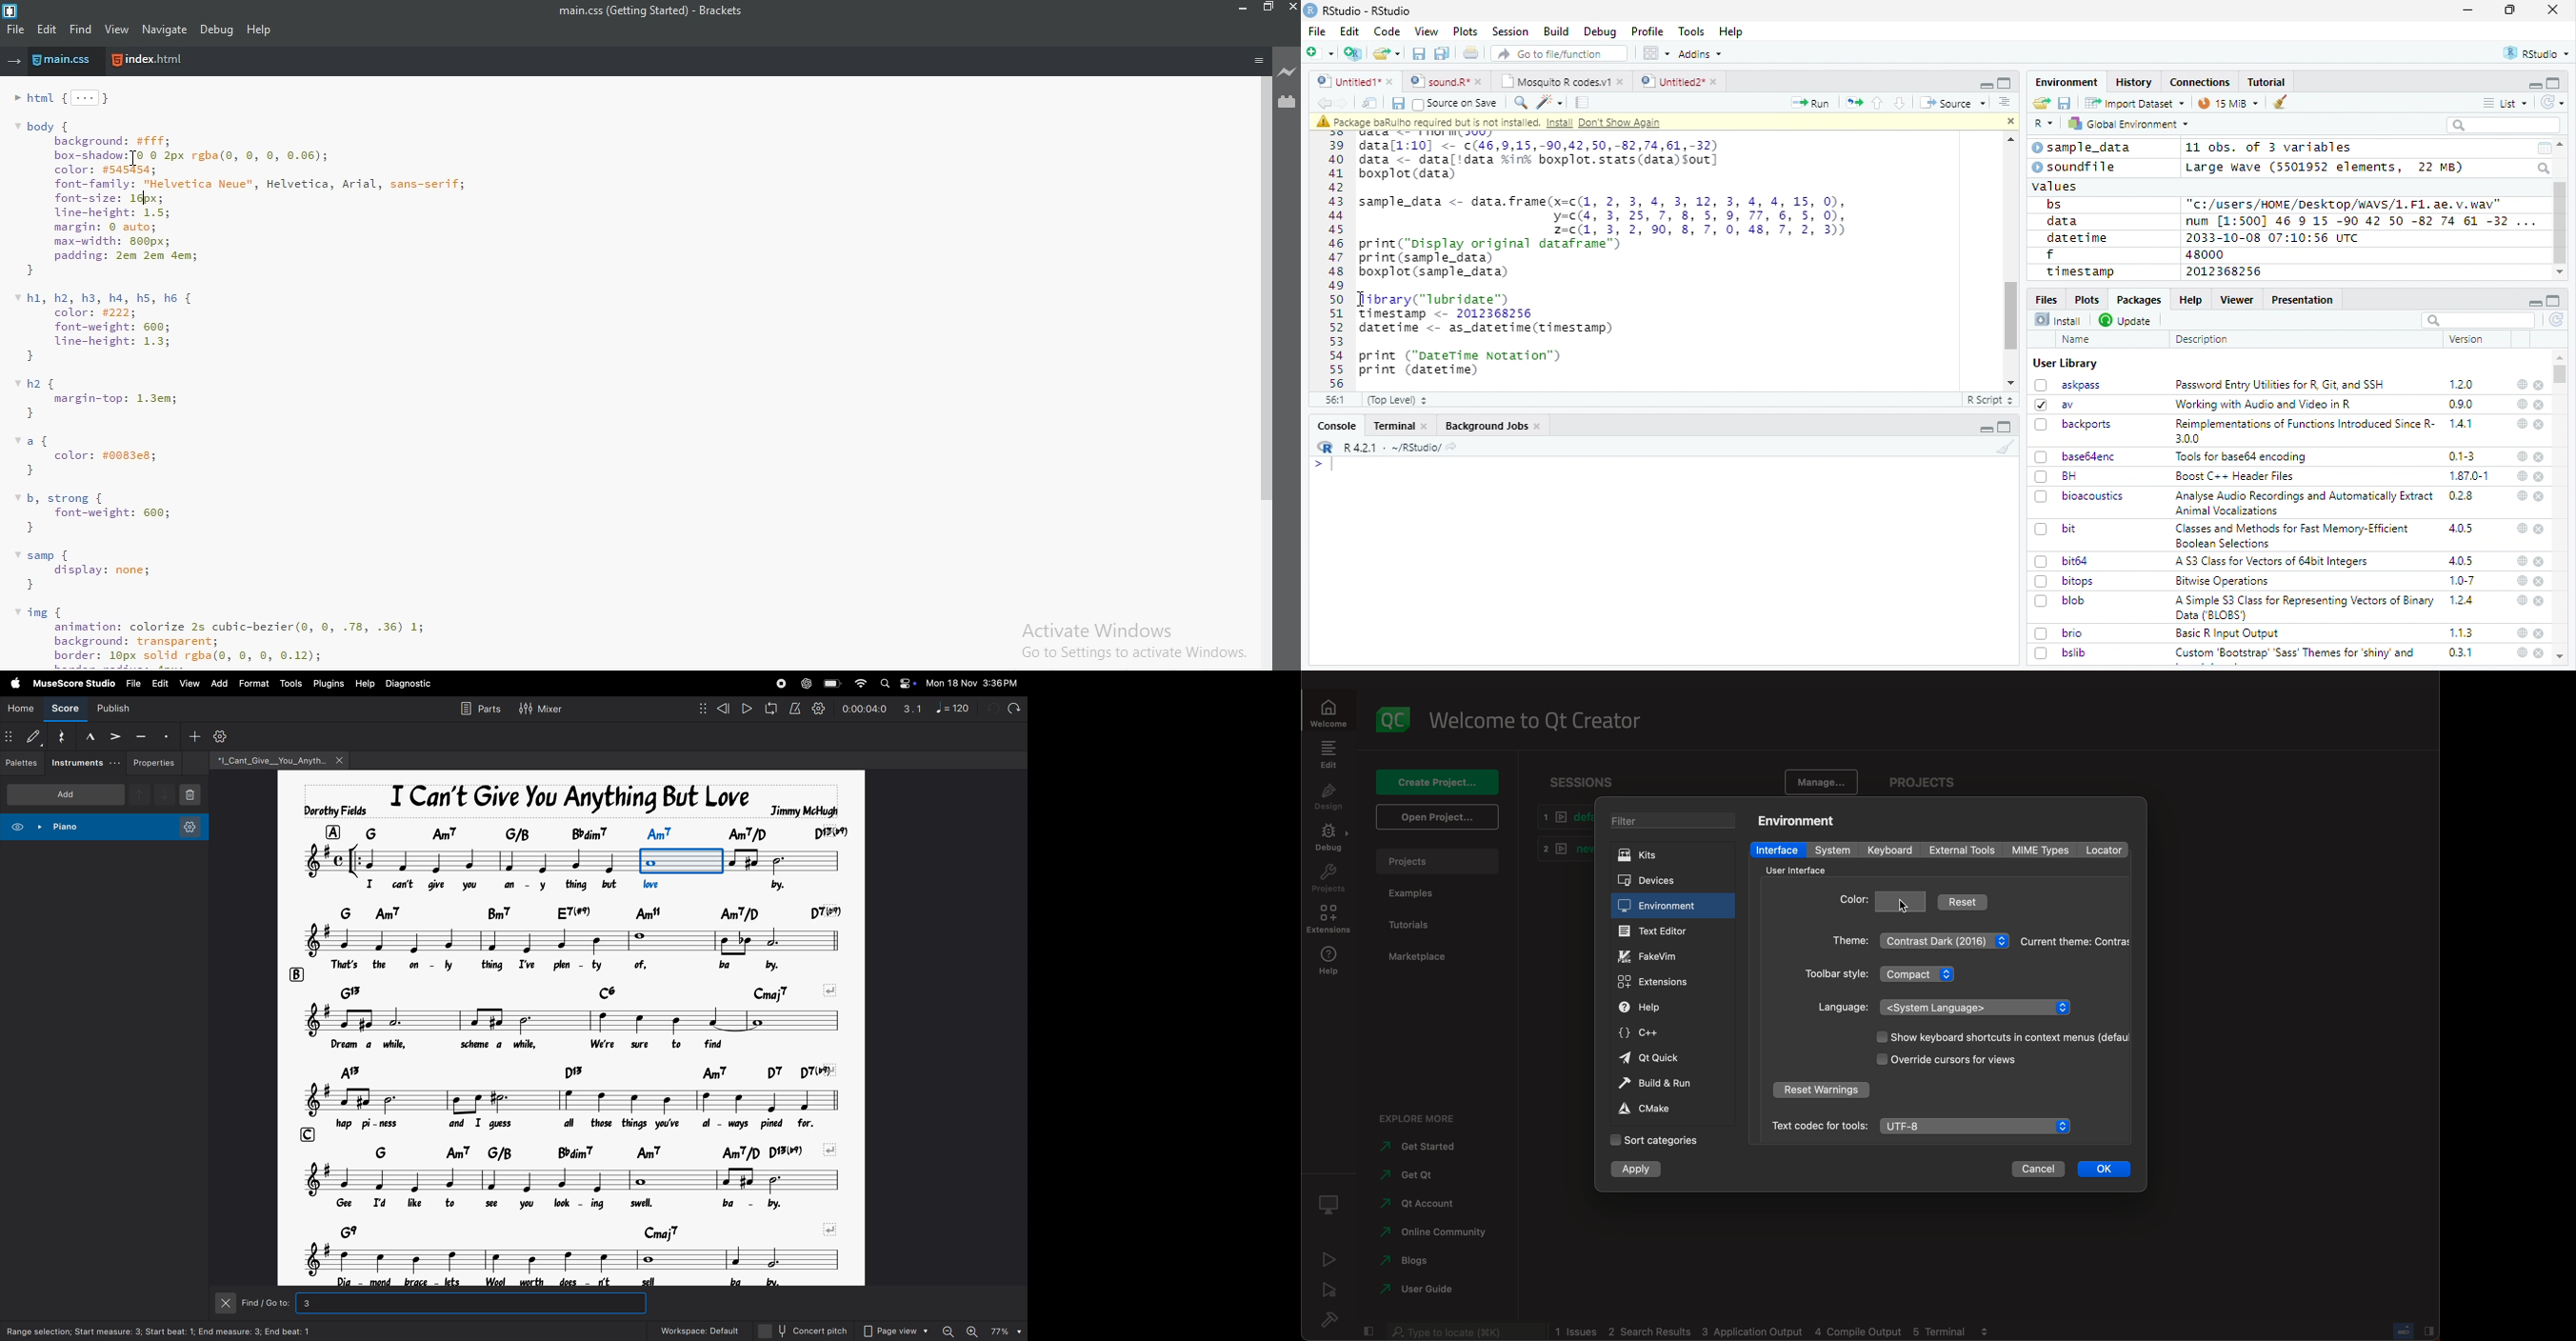 The image size is (2576, 1344). Describe the element at coordinates (1436, 816) in the screenshot. I see `open` at that location.